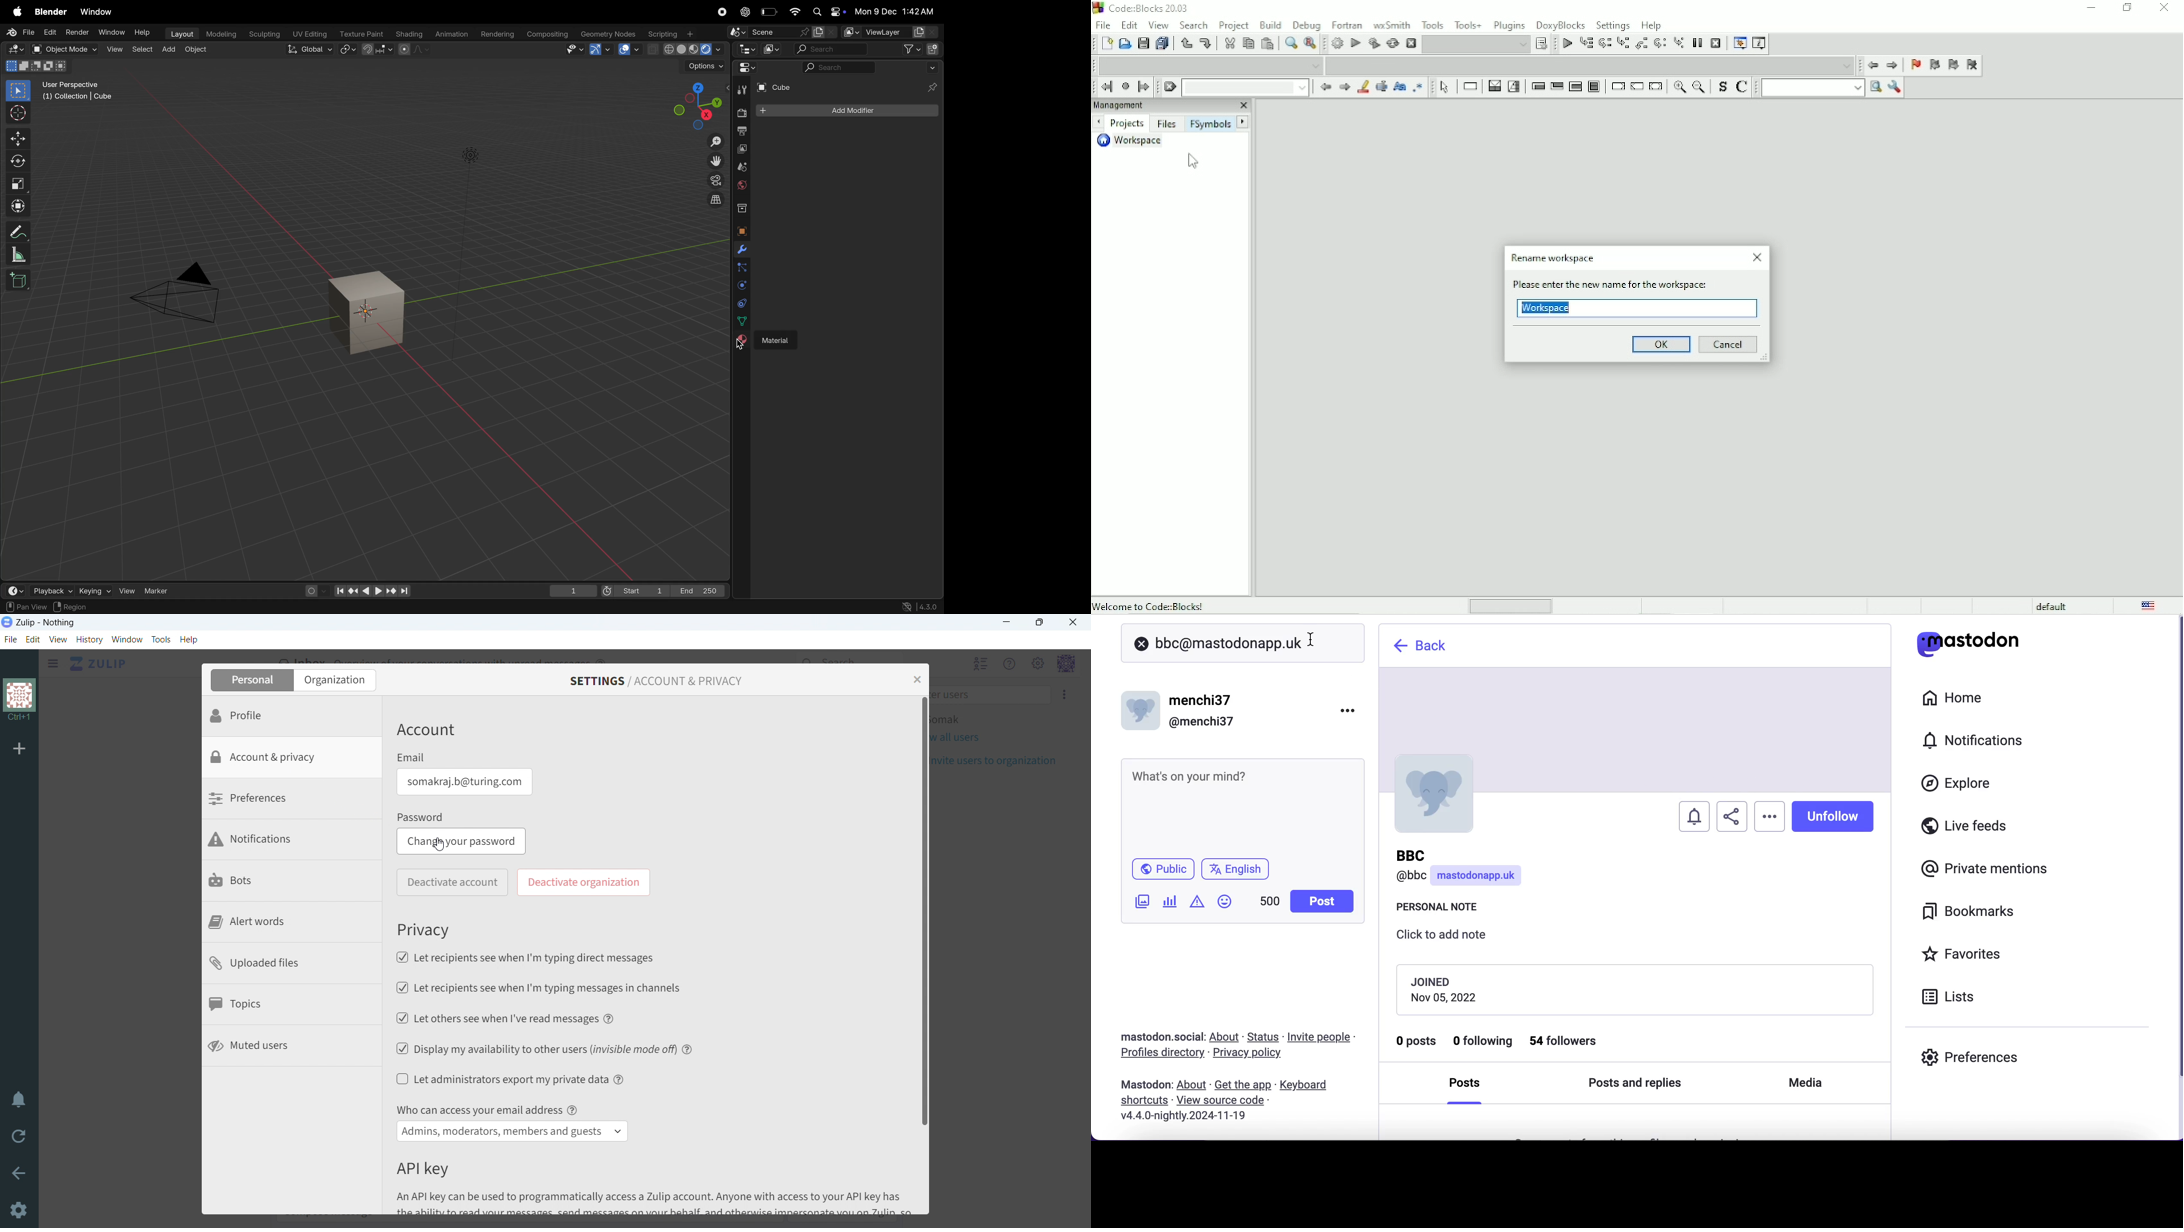 The height and width of the screenshot is (1232, 2184). I want to click on add organization, so click(19, 748).